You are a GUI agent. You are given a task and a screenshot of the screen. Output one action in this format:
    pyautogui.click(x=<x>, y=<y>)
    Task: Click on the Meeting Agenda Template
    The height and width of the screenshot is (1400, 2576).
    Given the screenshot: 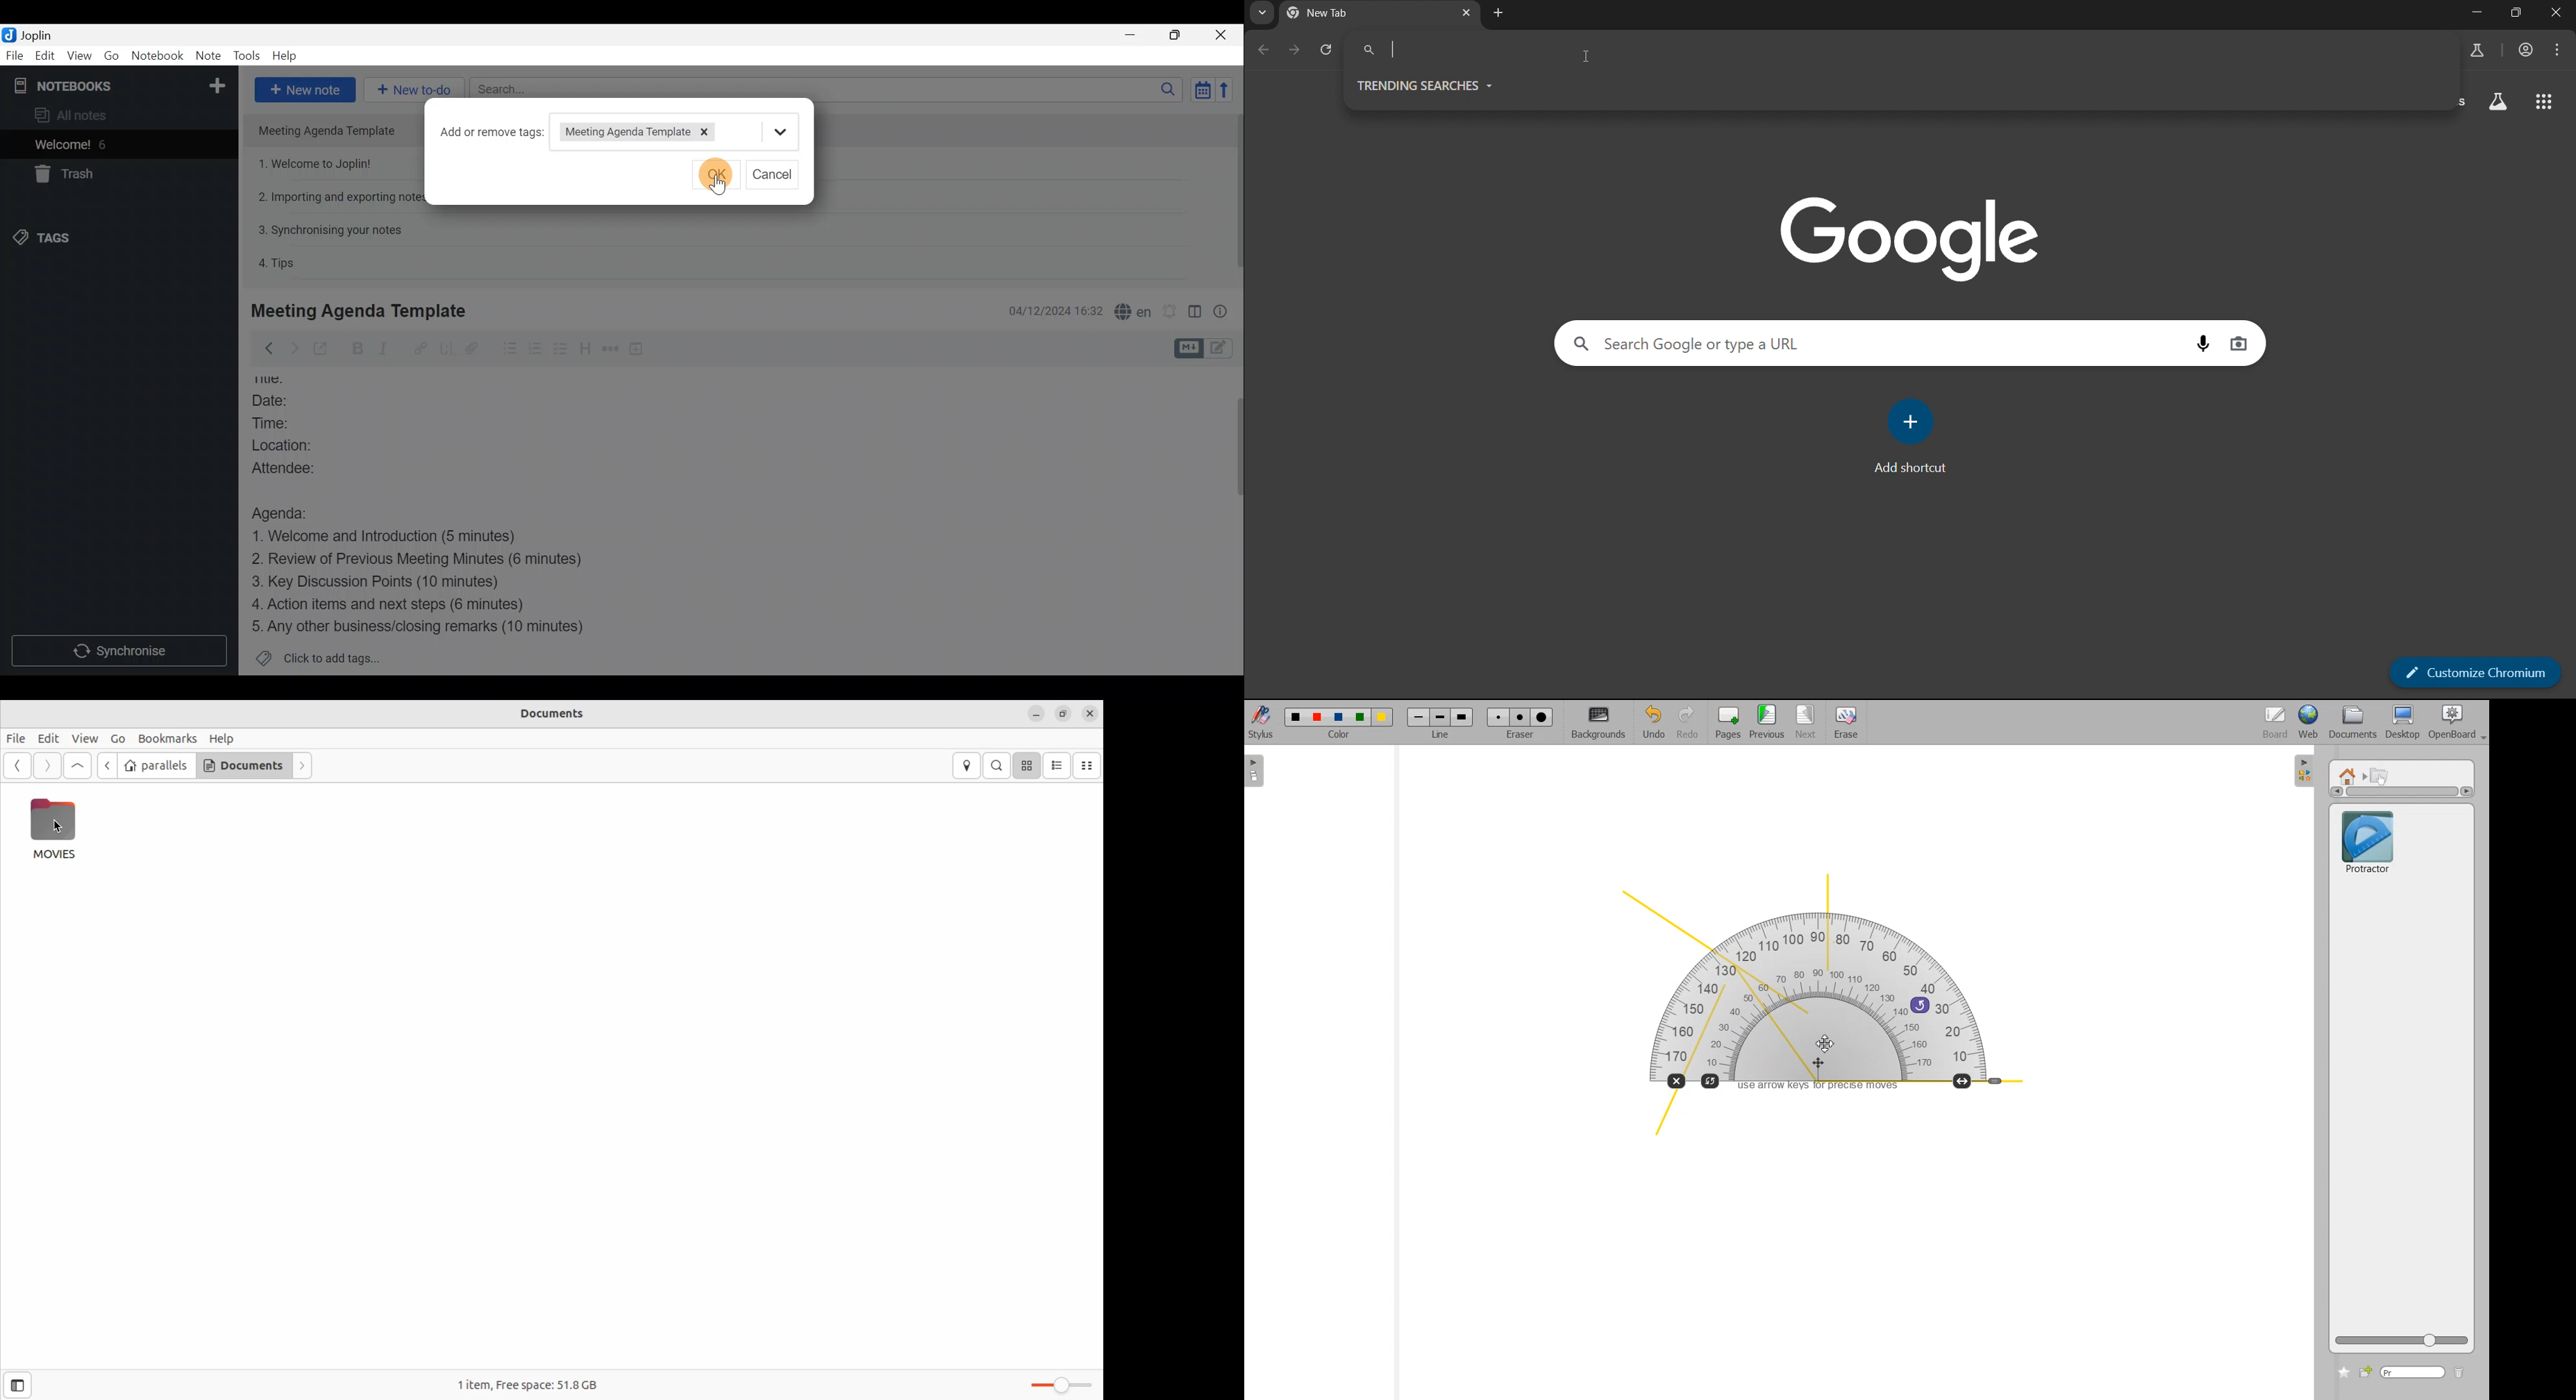 What is the action you would take?
    pyautogui.click(x=361, y=310)
    